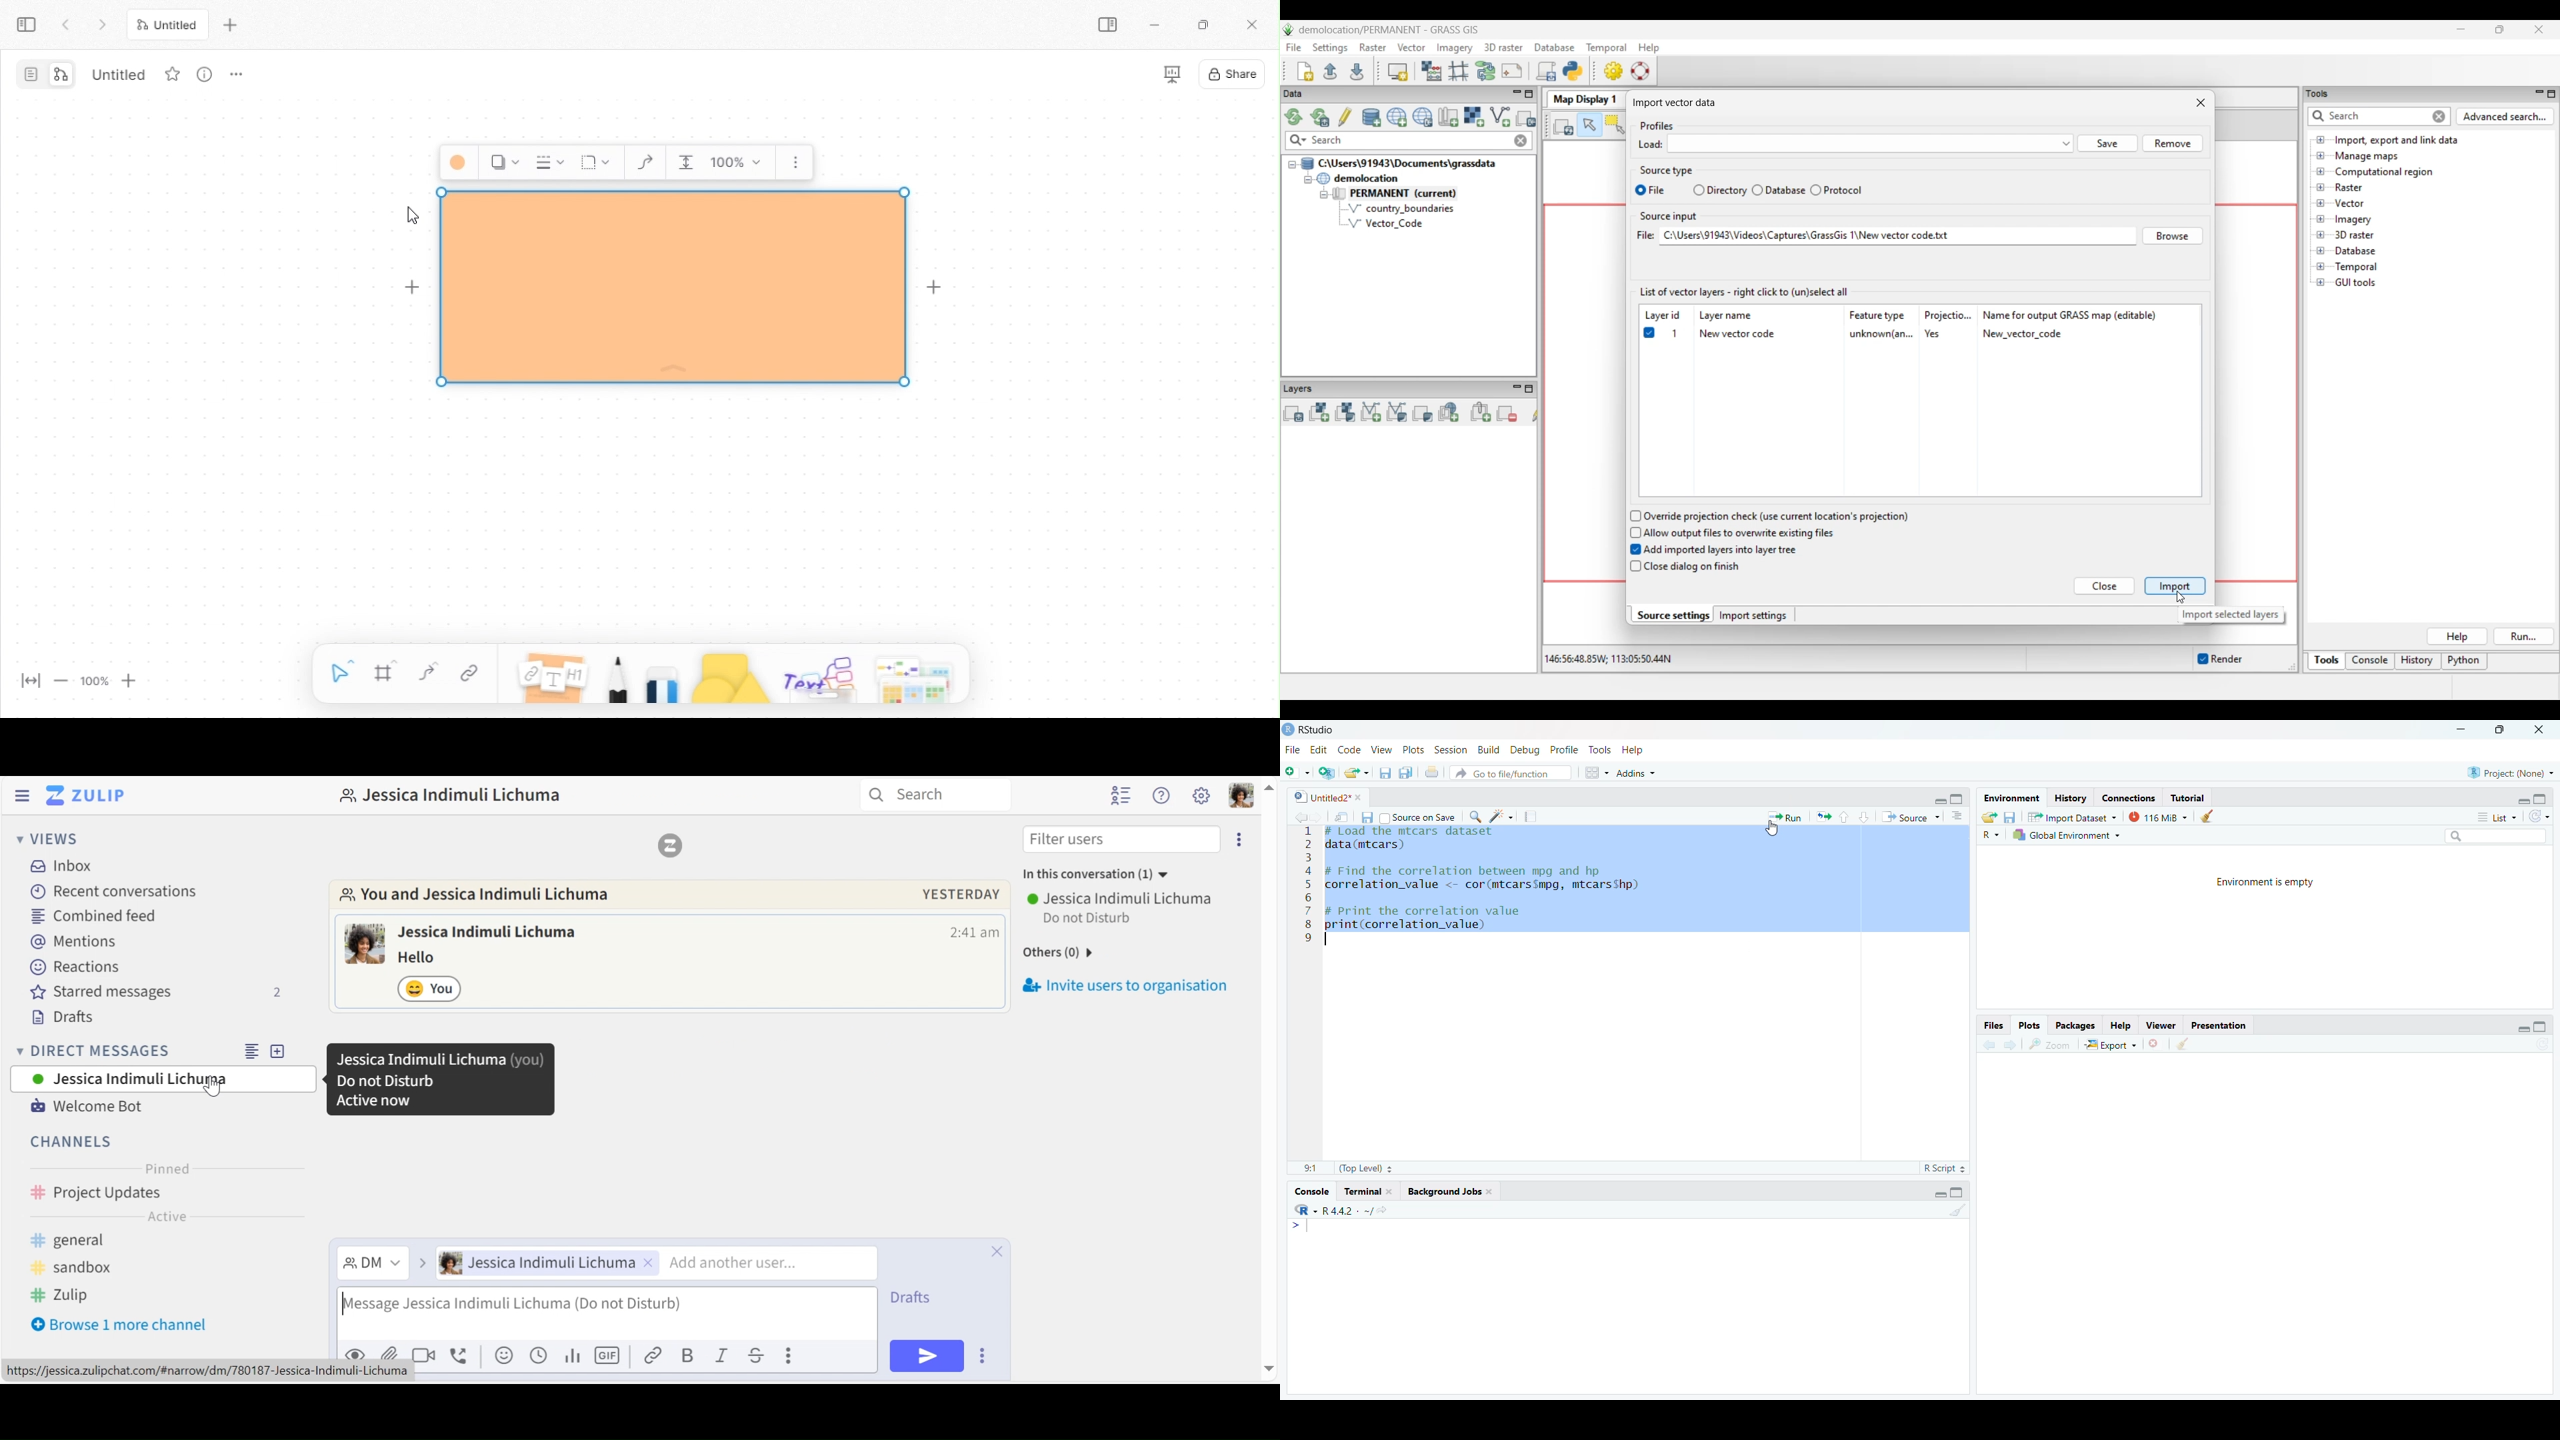 The image size is (2576, 1456). What do you see at coordinates (371, 1263) in the screenshot?
I see `Direct Message` at bounding box center [371, 1263].